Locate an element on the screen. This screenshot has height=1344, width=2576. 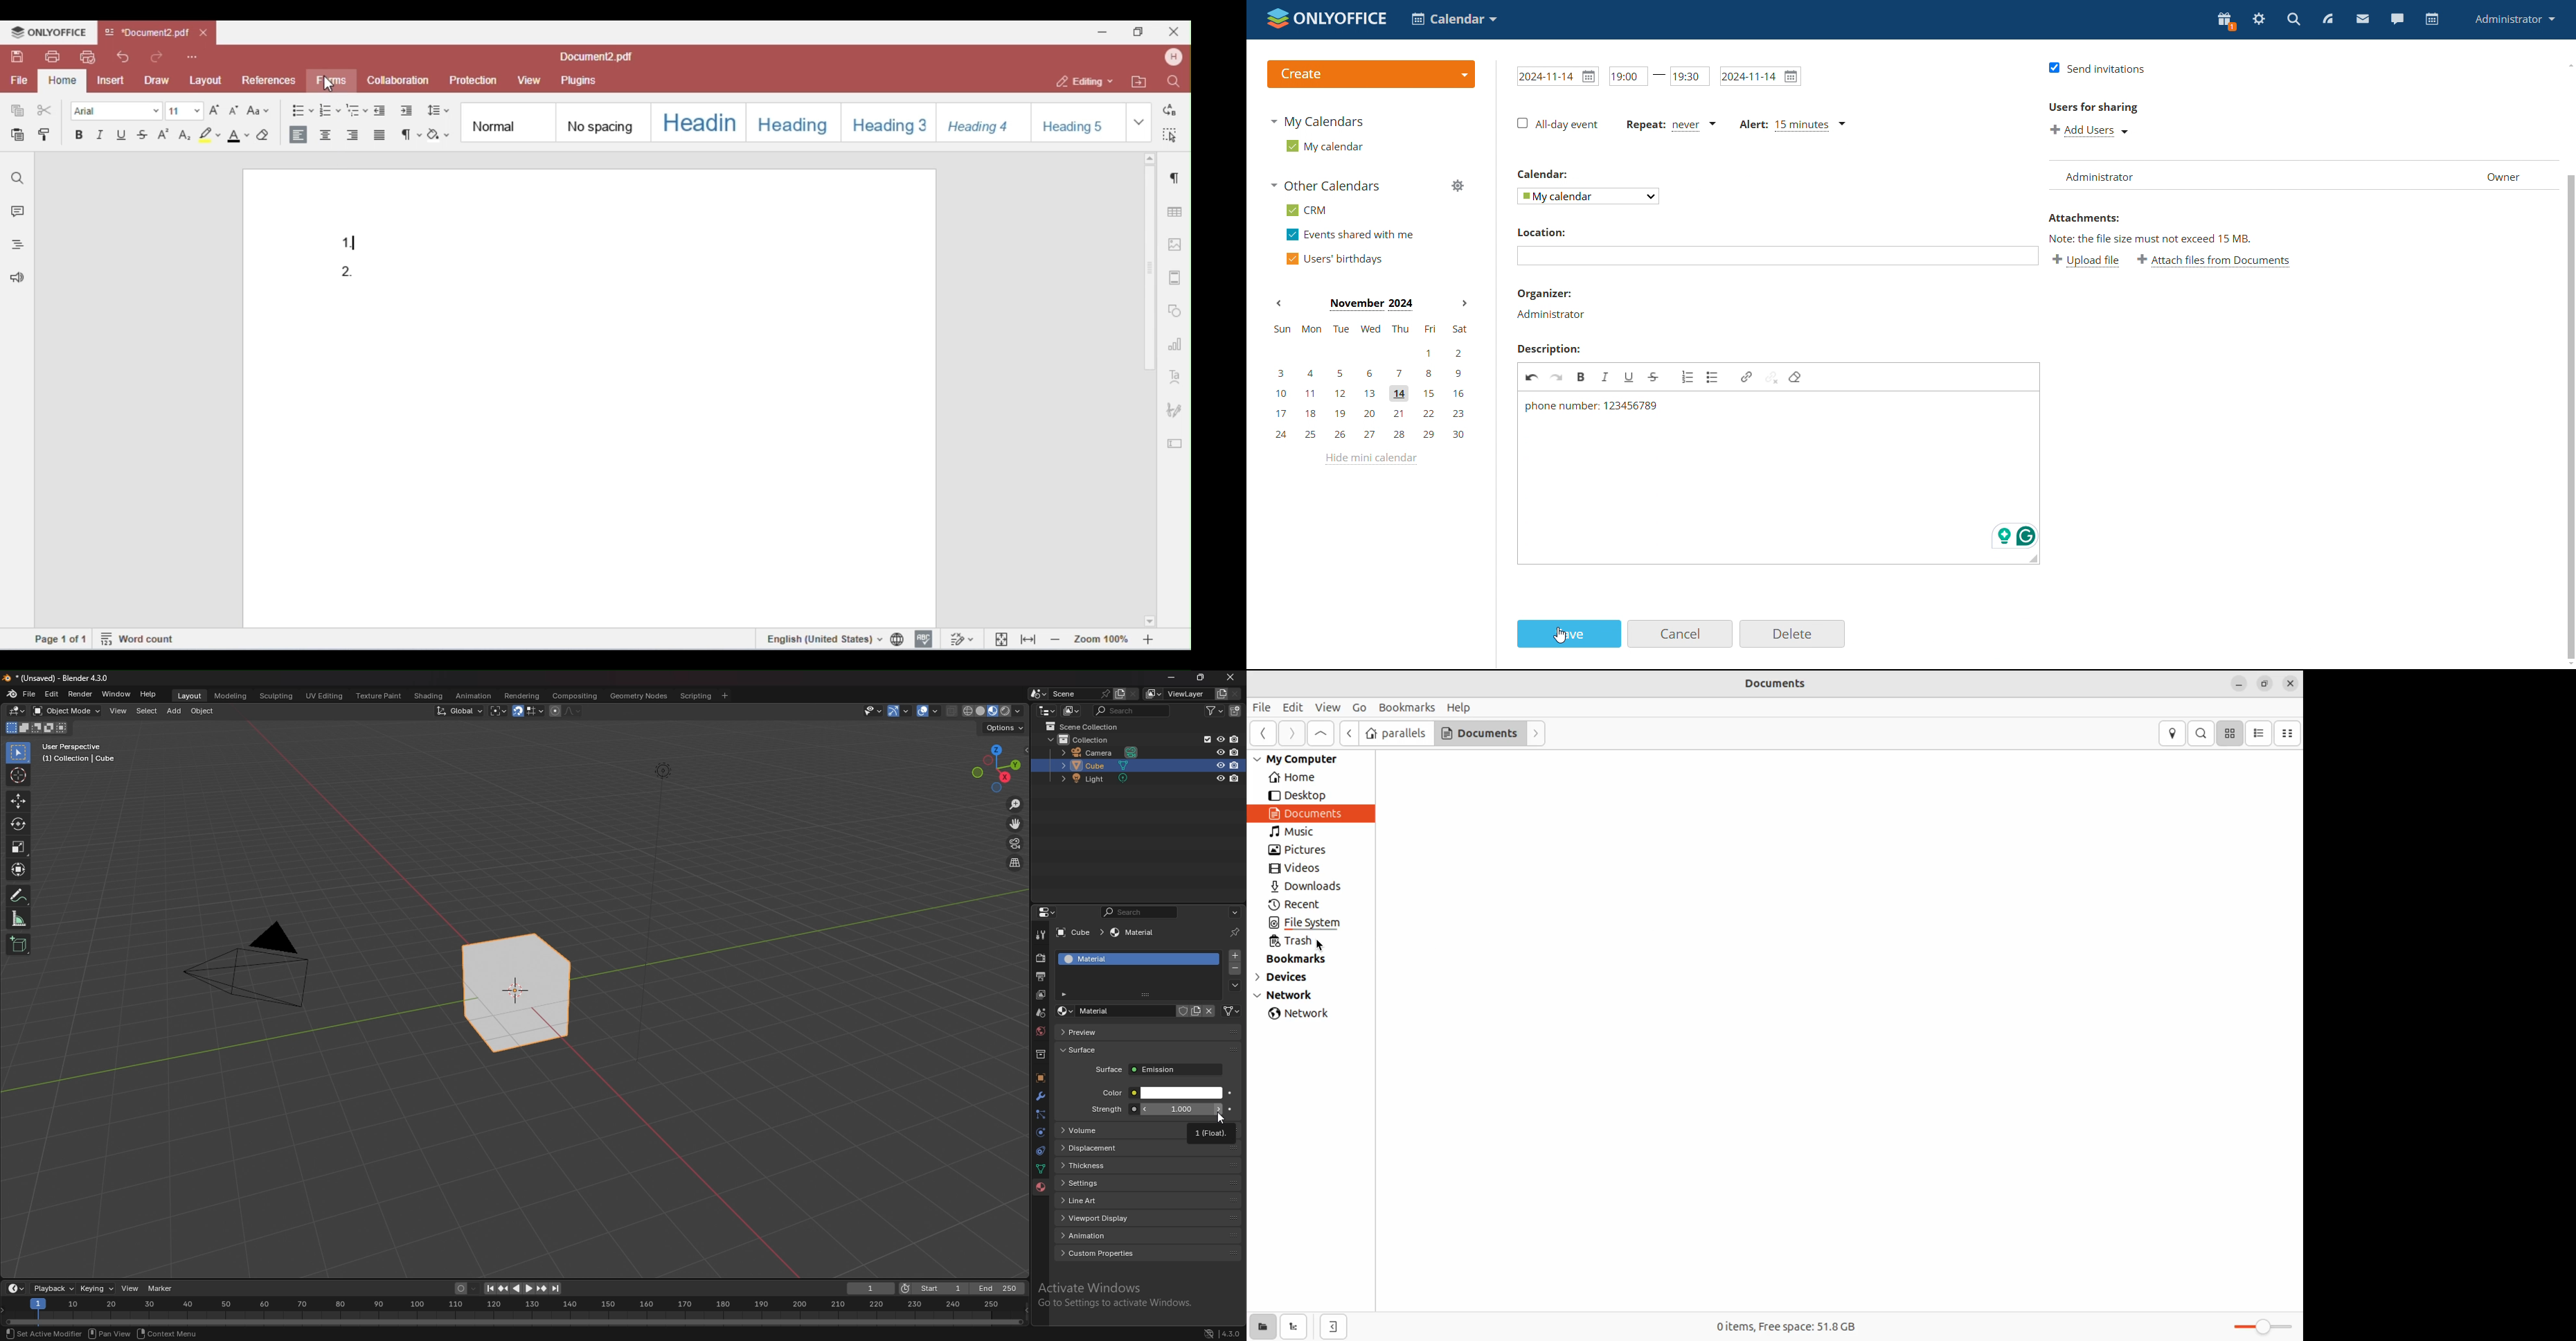
exclude from view layer is located at coordinates (1204, 739).